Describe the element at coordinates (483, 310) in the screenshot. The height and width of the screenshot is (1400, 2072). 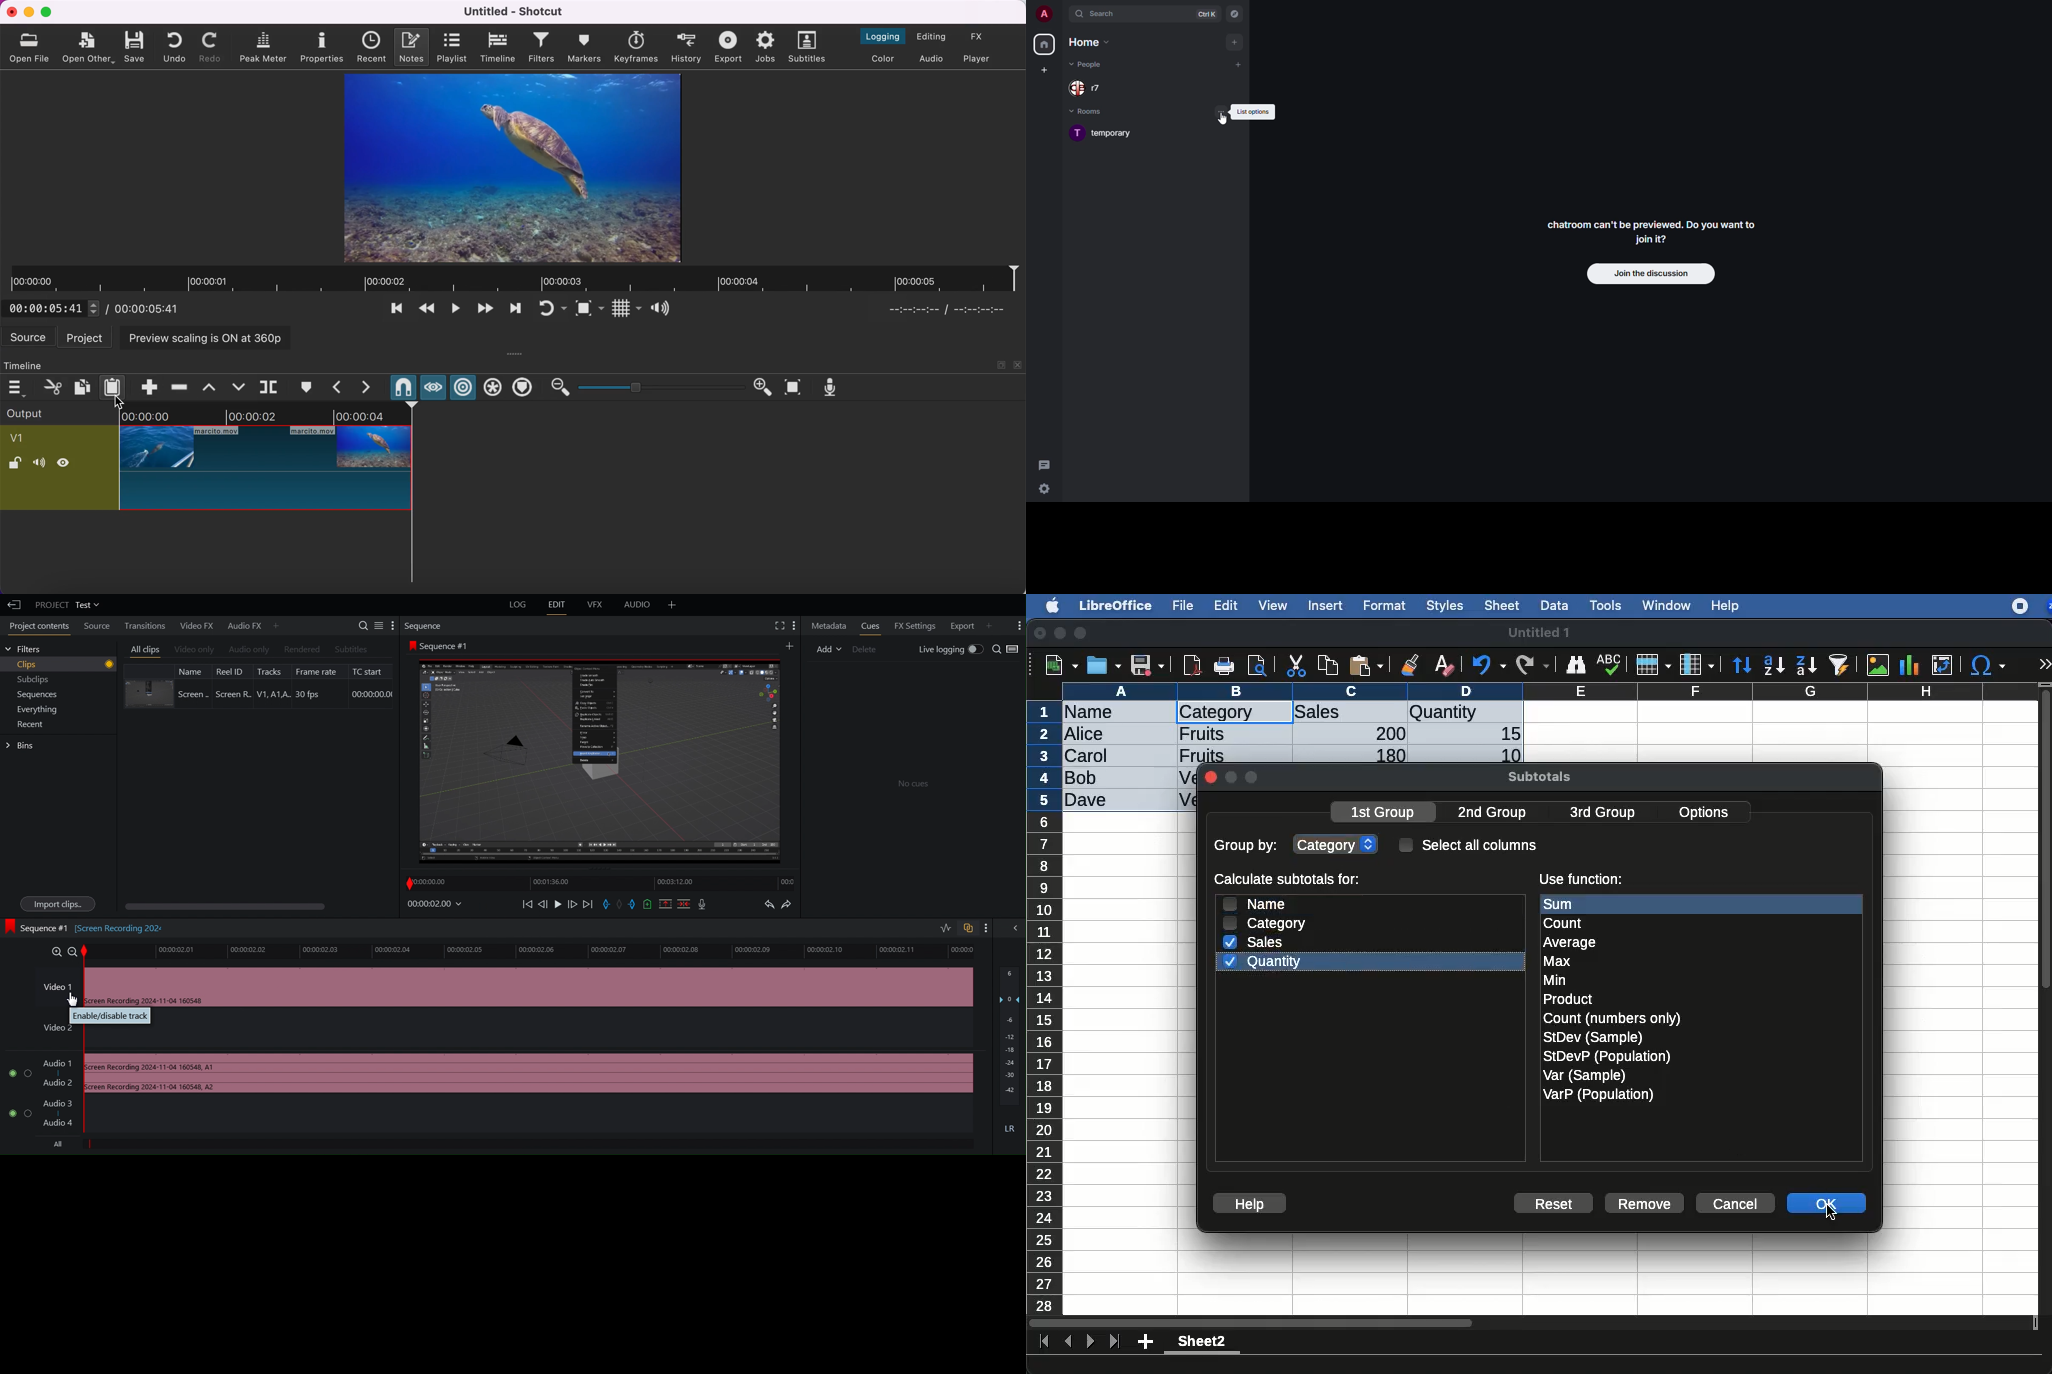
I see `play quickly forwards` at that location.